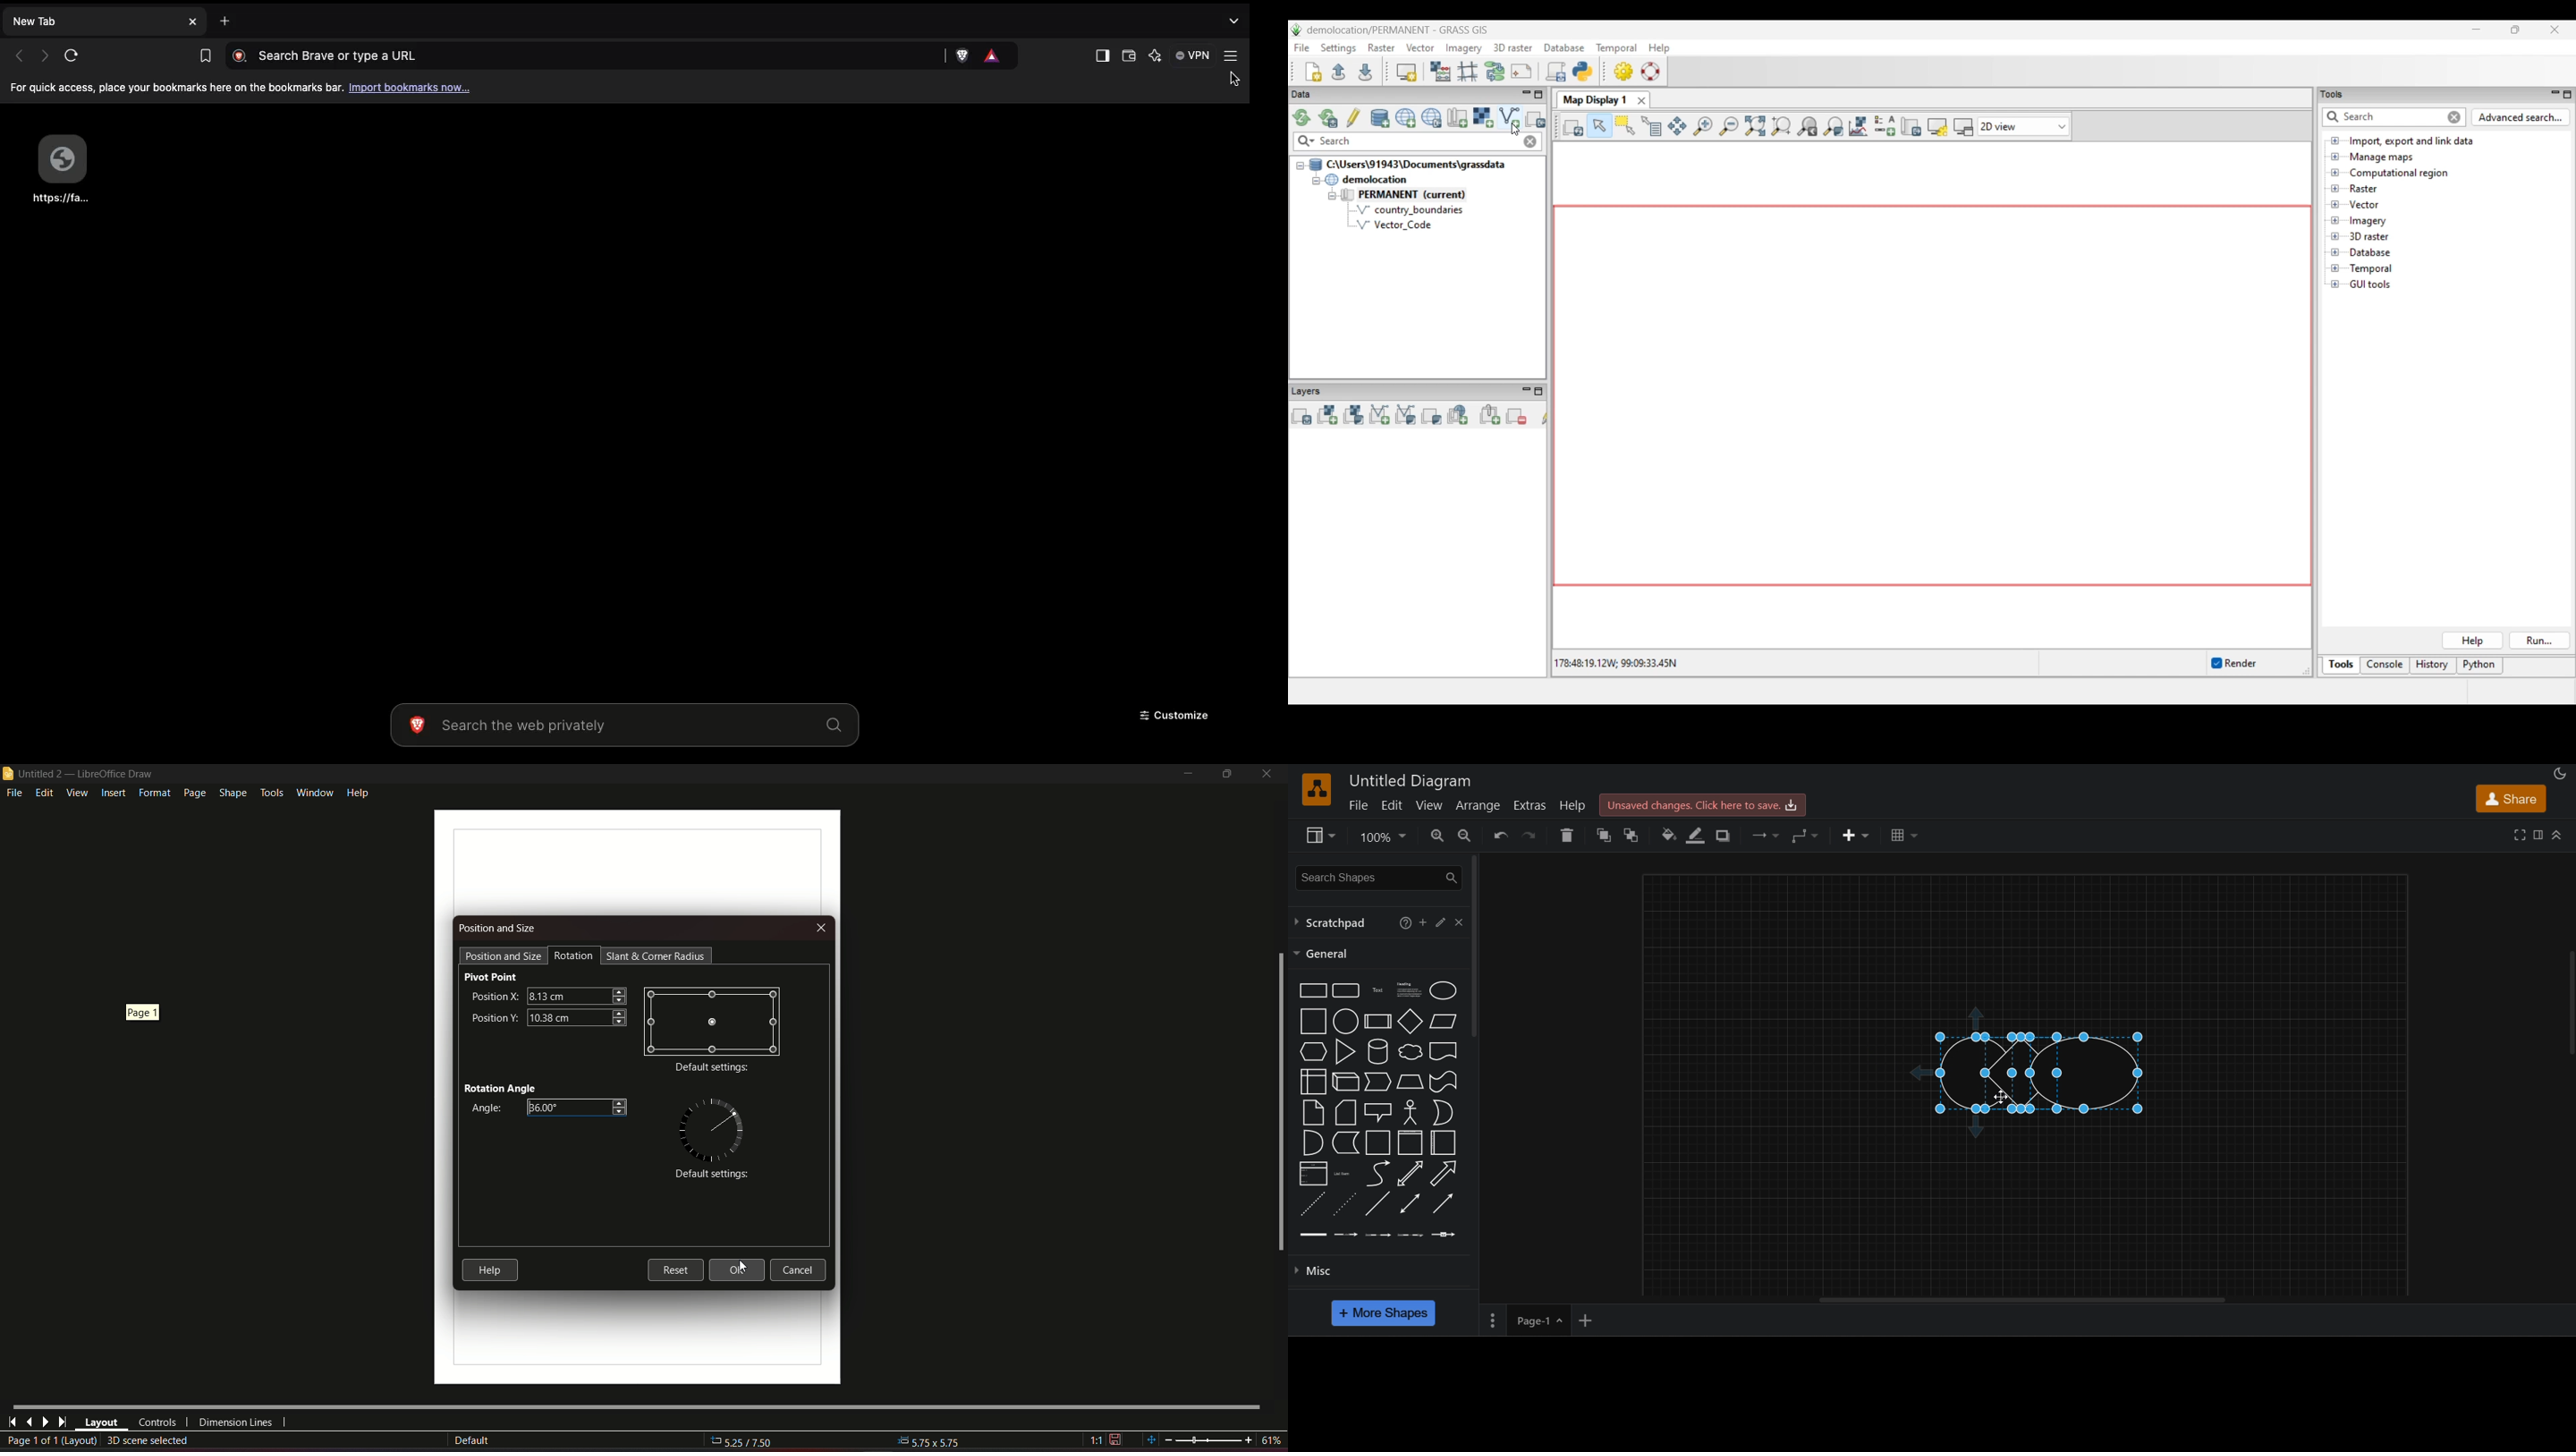 The width and height of the screenshot is (2576, 1456). What do you see at coordinates (271, 791) in the screenshot?
I see `tools` at bounding box center [271, 791].